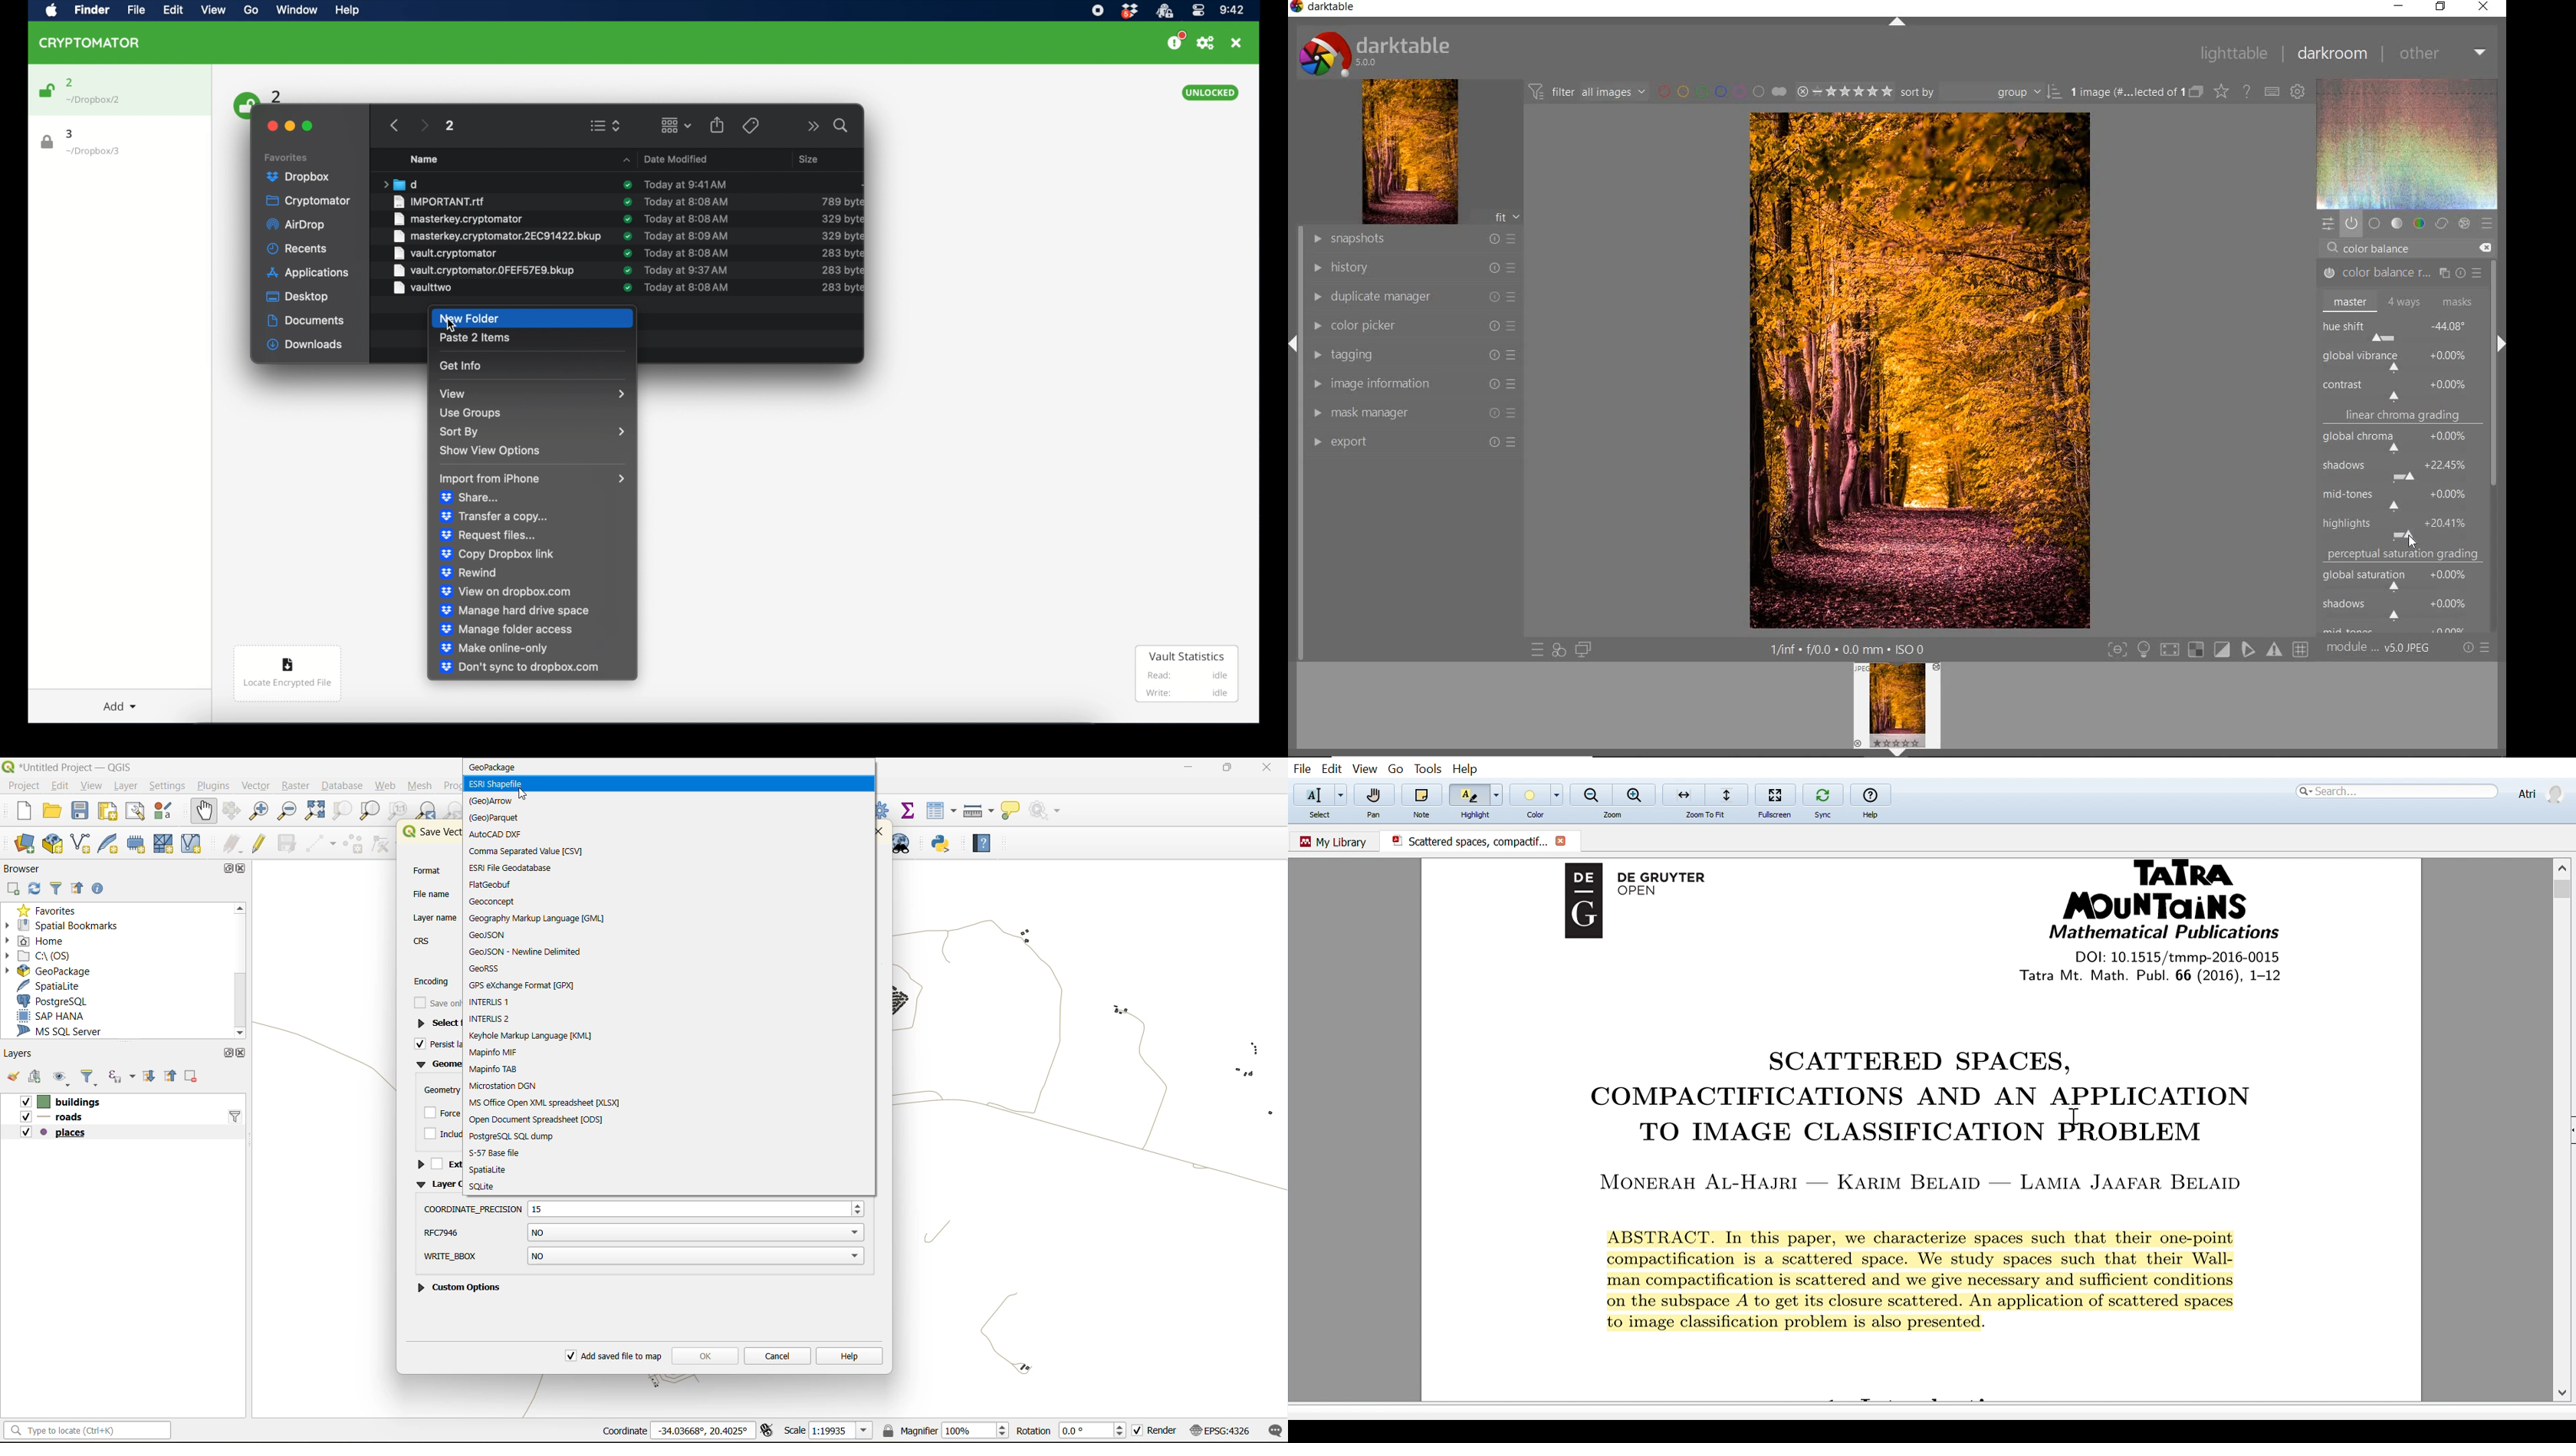 Image resolution: width=2576 pixels, height=1456 pixels. Describe the element at coordinates (2440, 8) in the screenshot. I see `restore` at that location.